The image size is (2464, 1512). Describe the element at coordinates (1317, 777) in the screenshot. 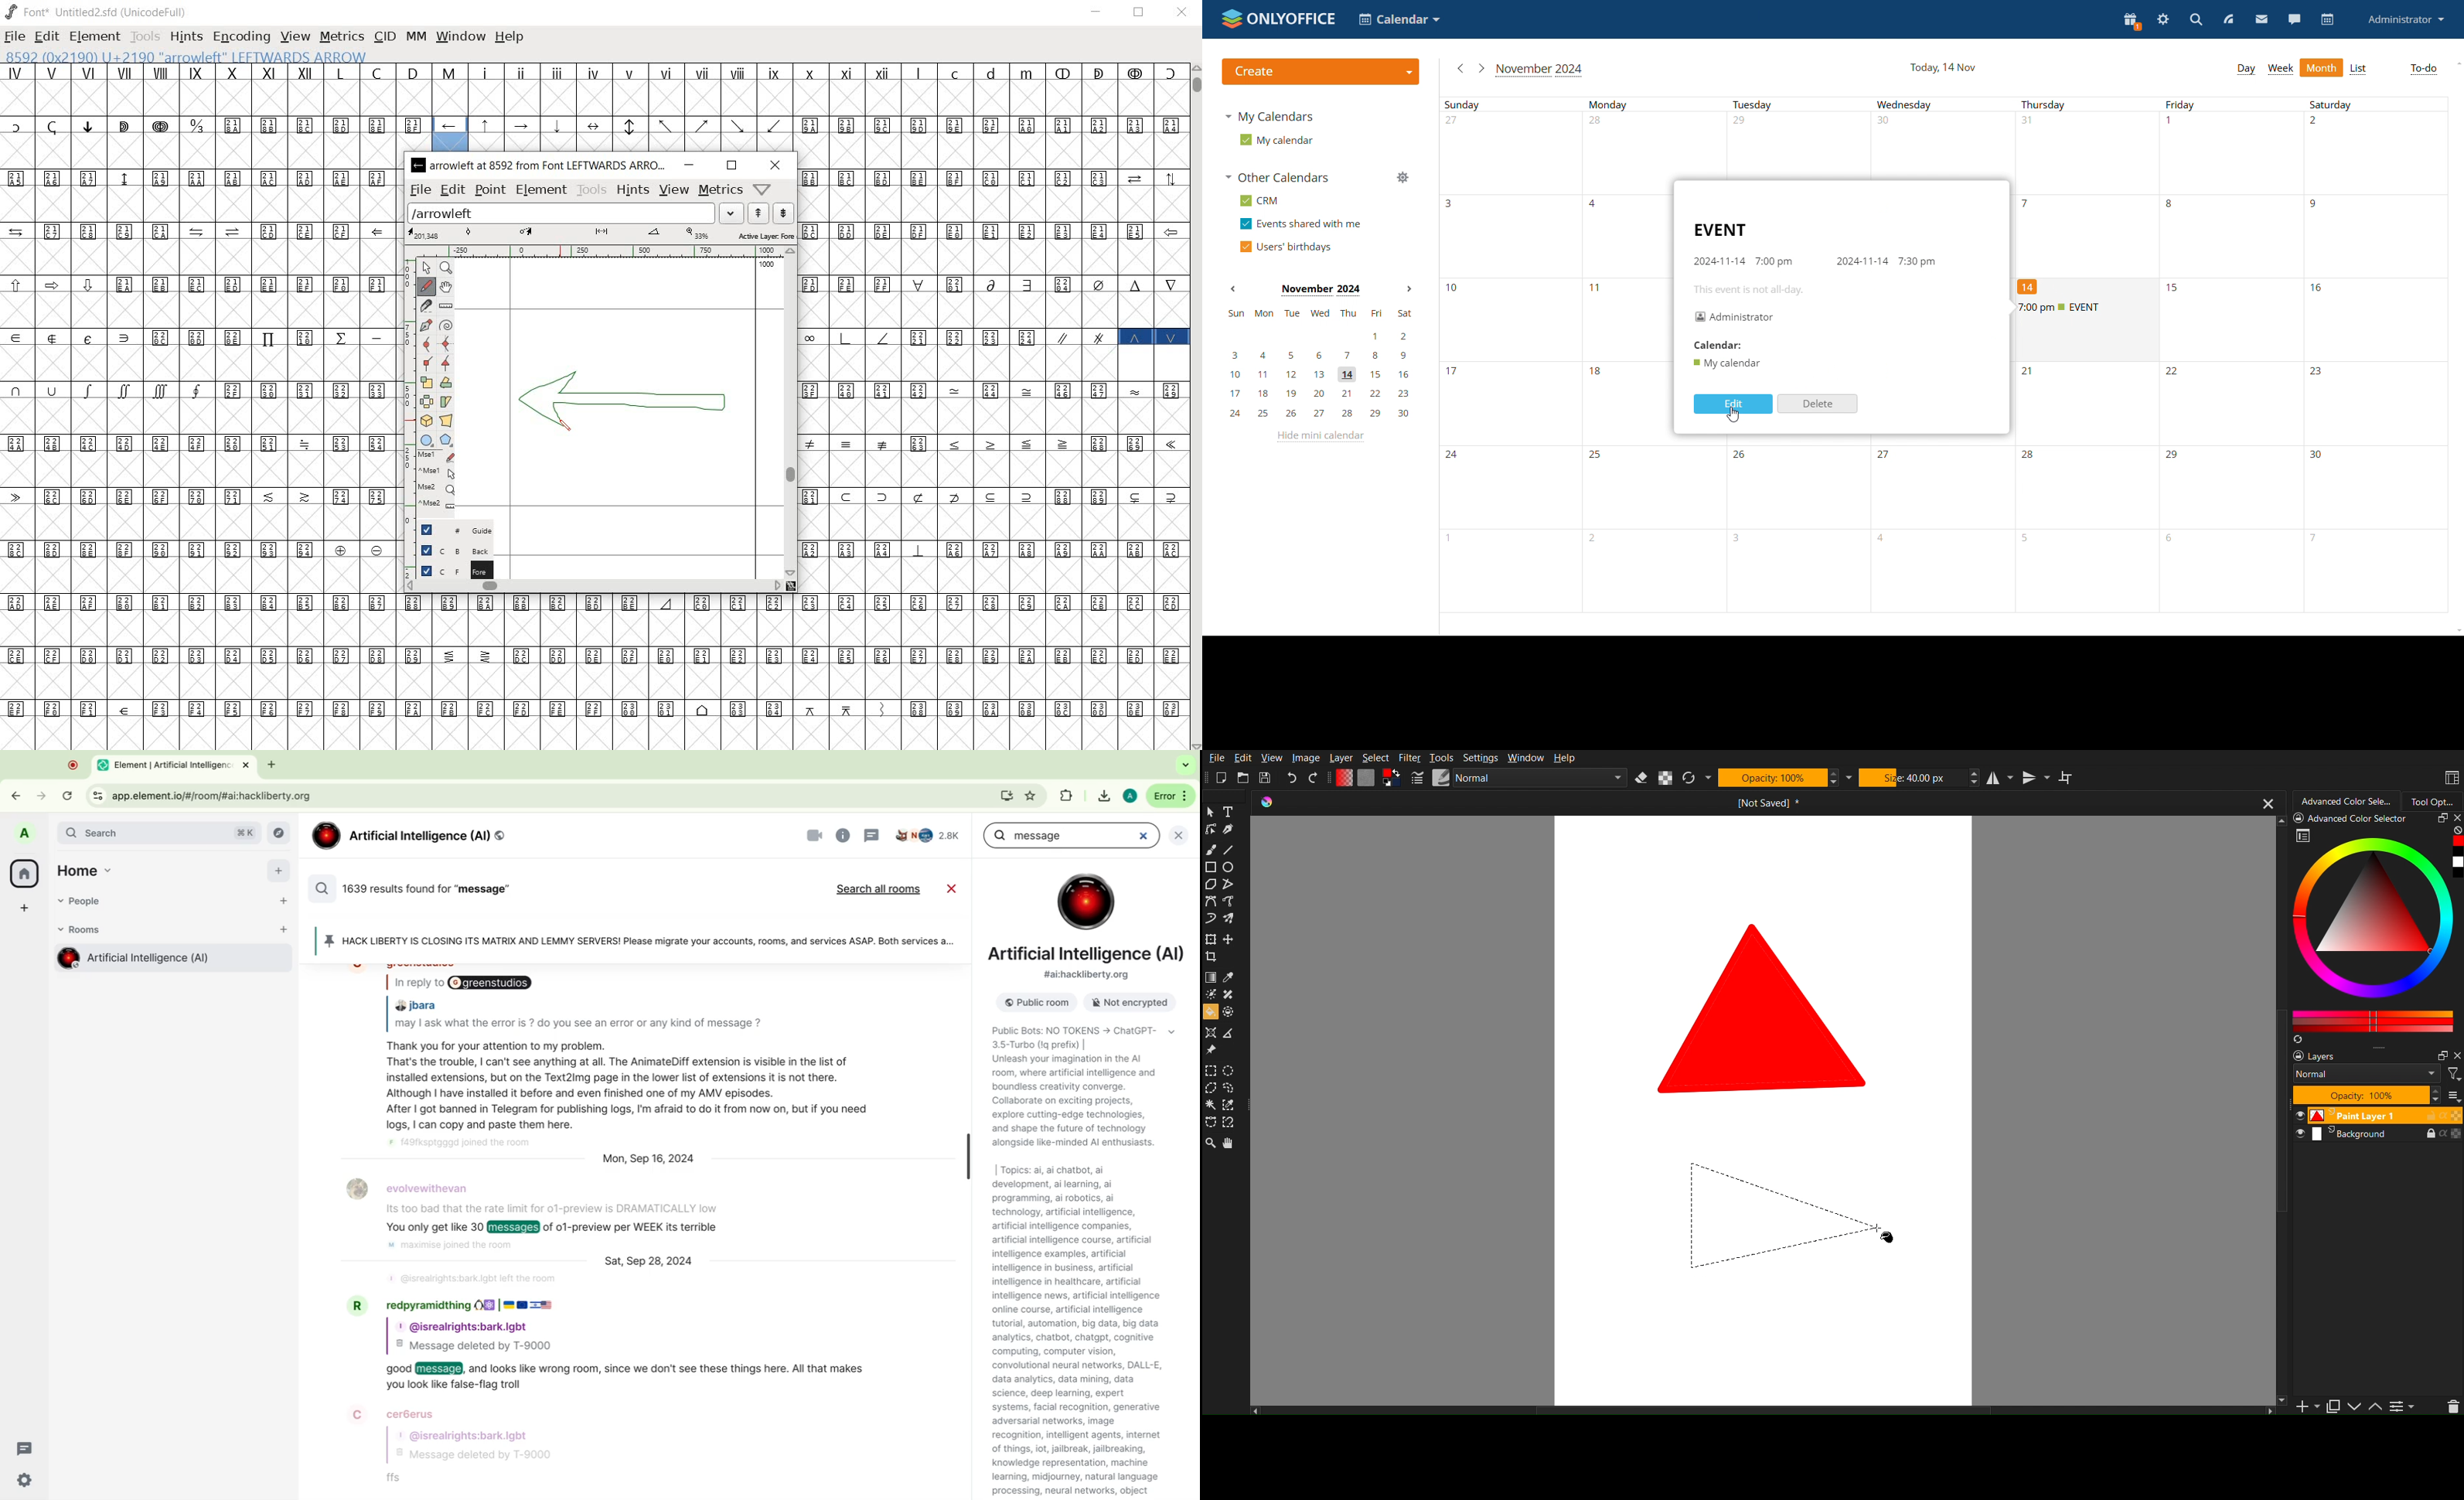

I see `Redo` at that location.